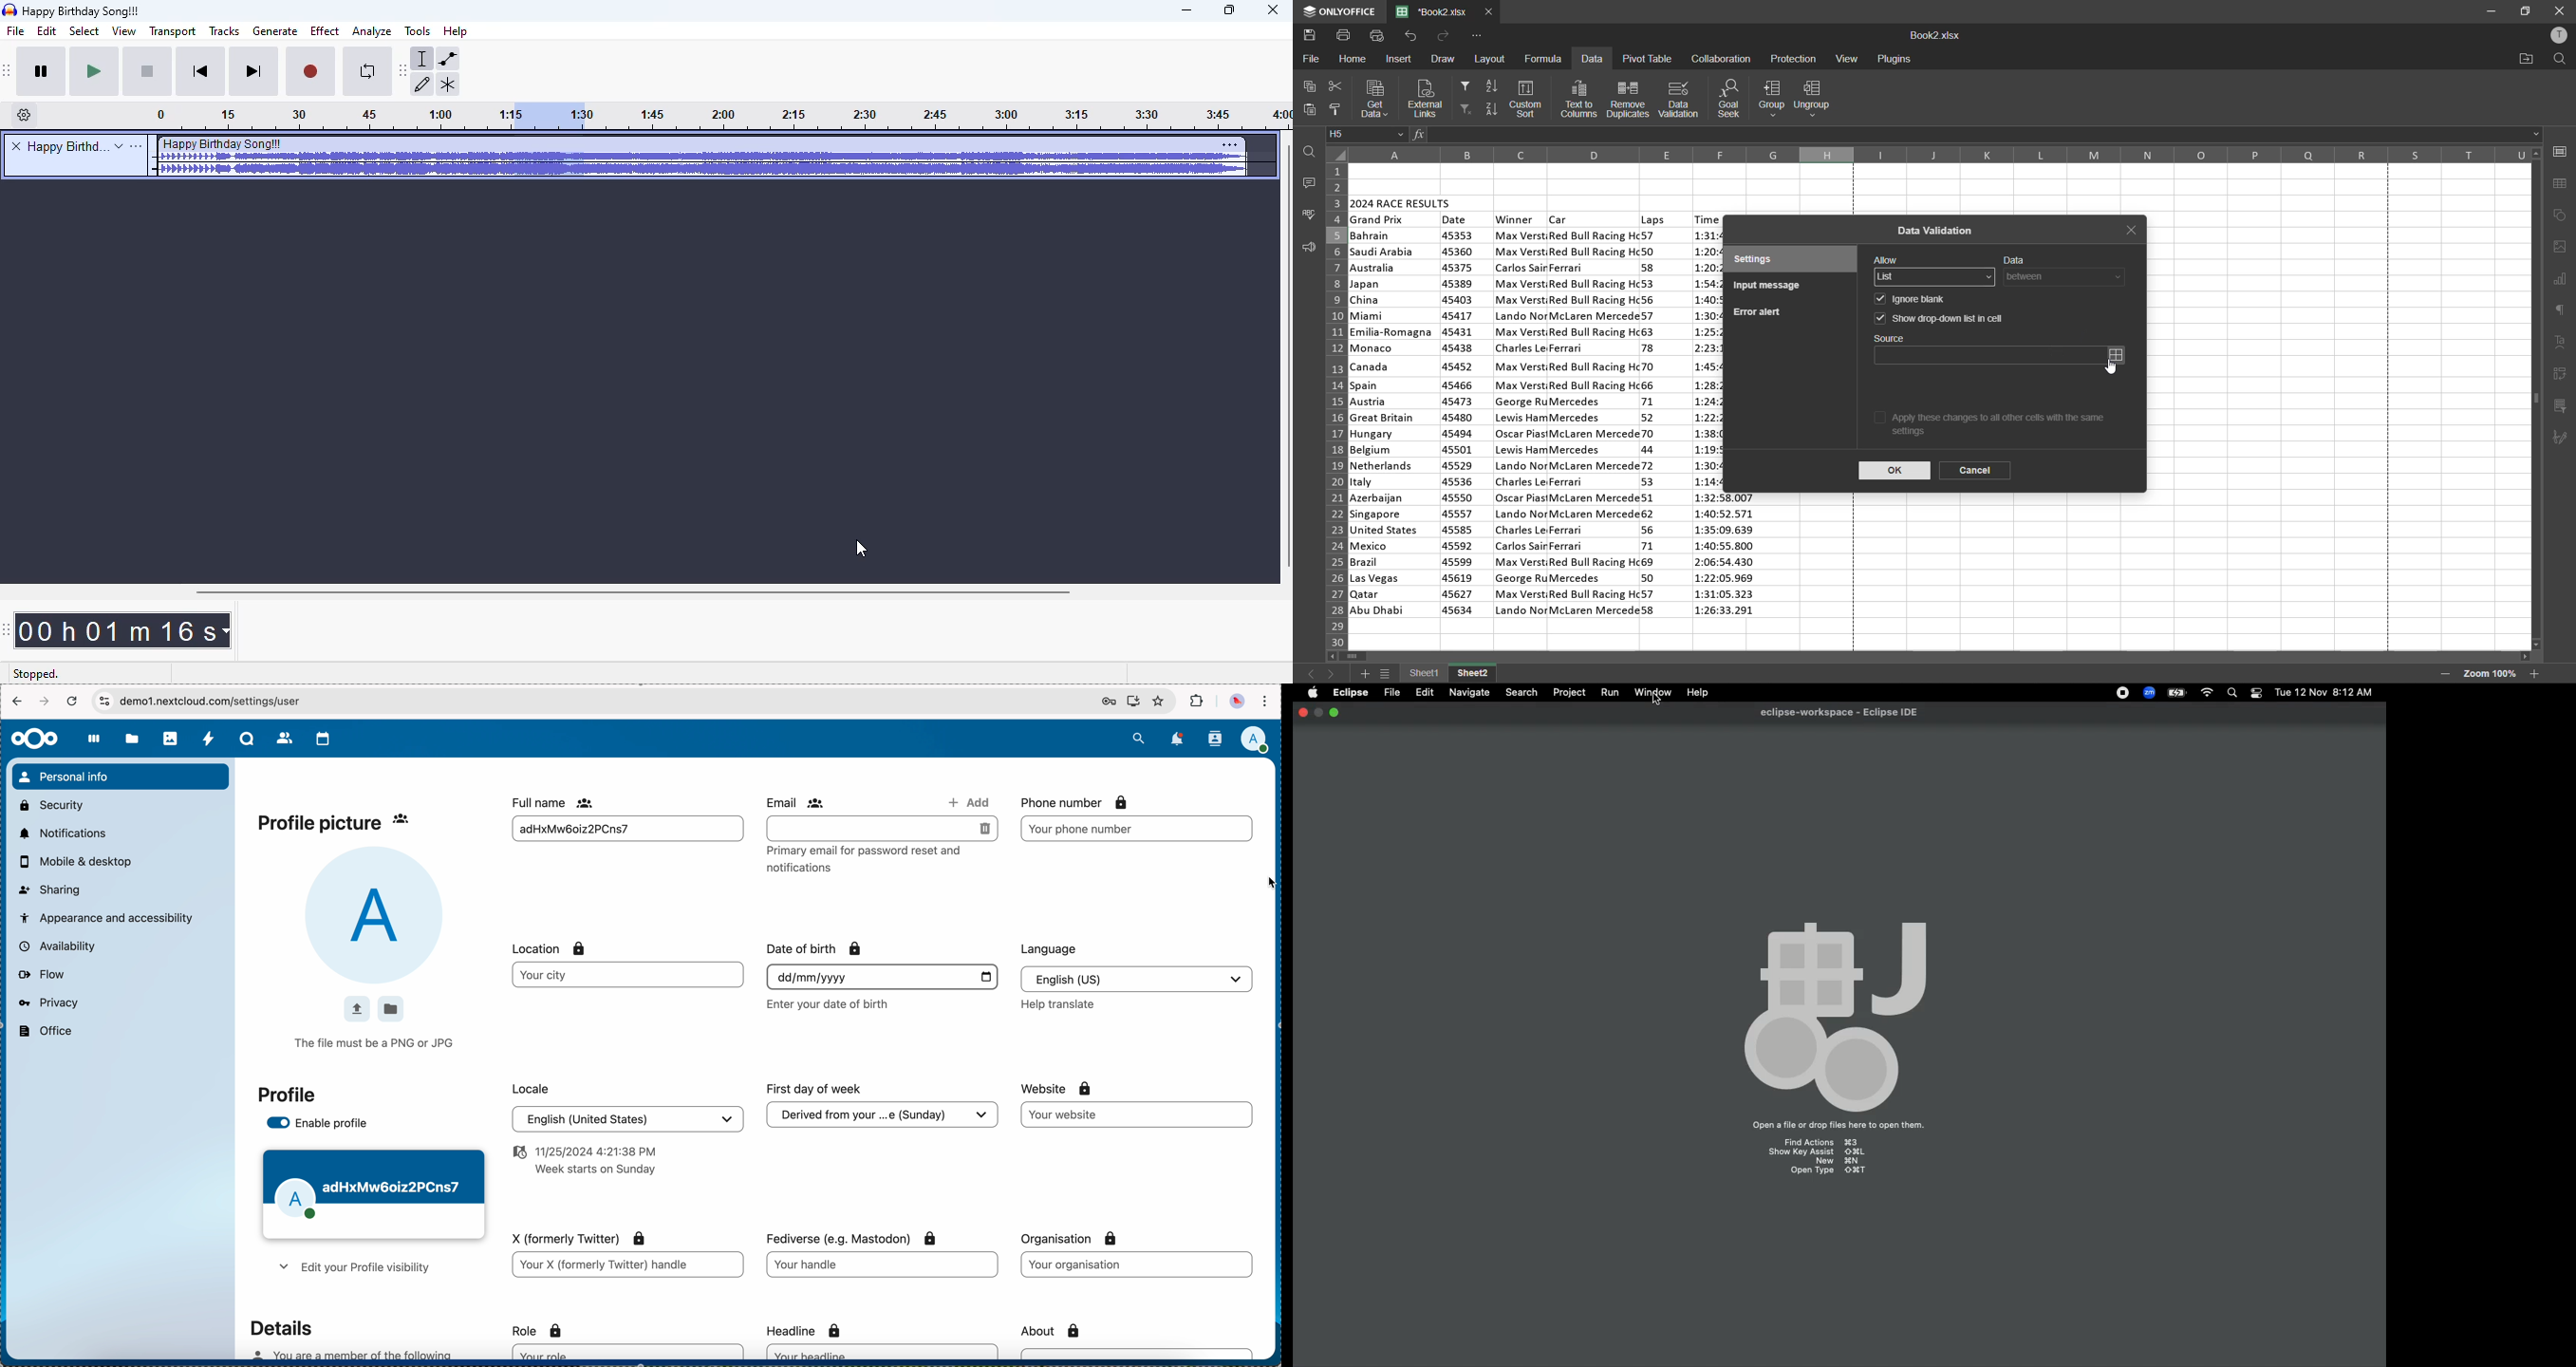 This screenshot has height=1372, width=2576. Describe the element at coordinates (352, 1268) in the screenshot. I see `edit your profile visibility` at that location.